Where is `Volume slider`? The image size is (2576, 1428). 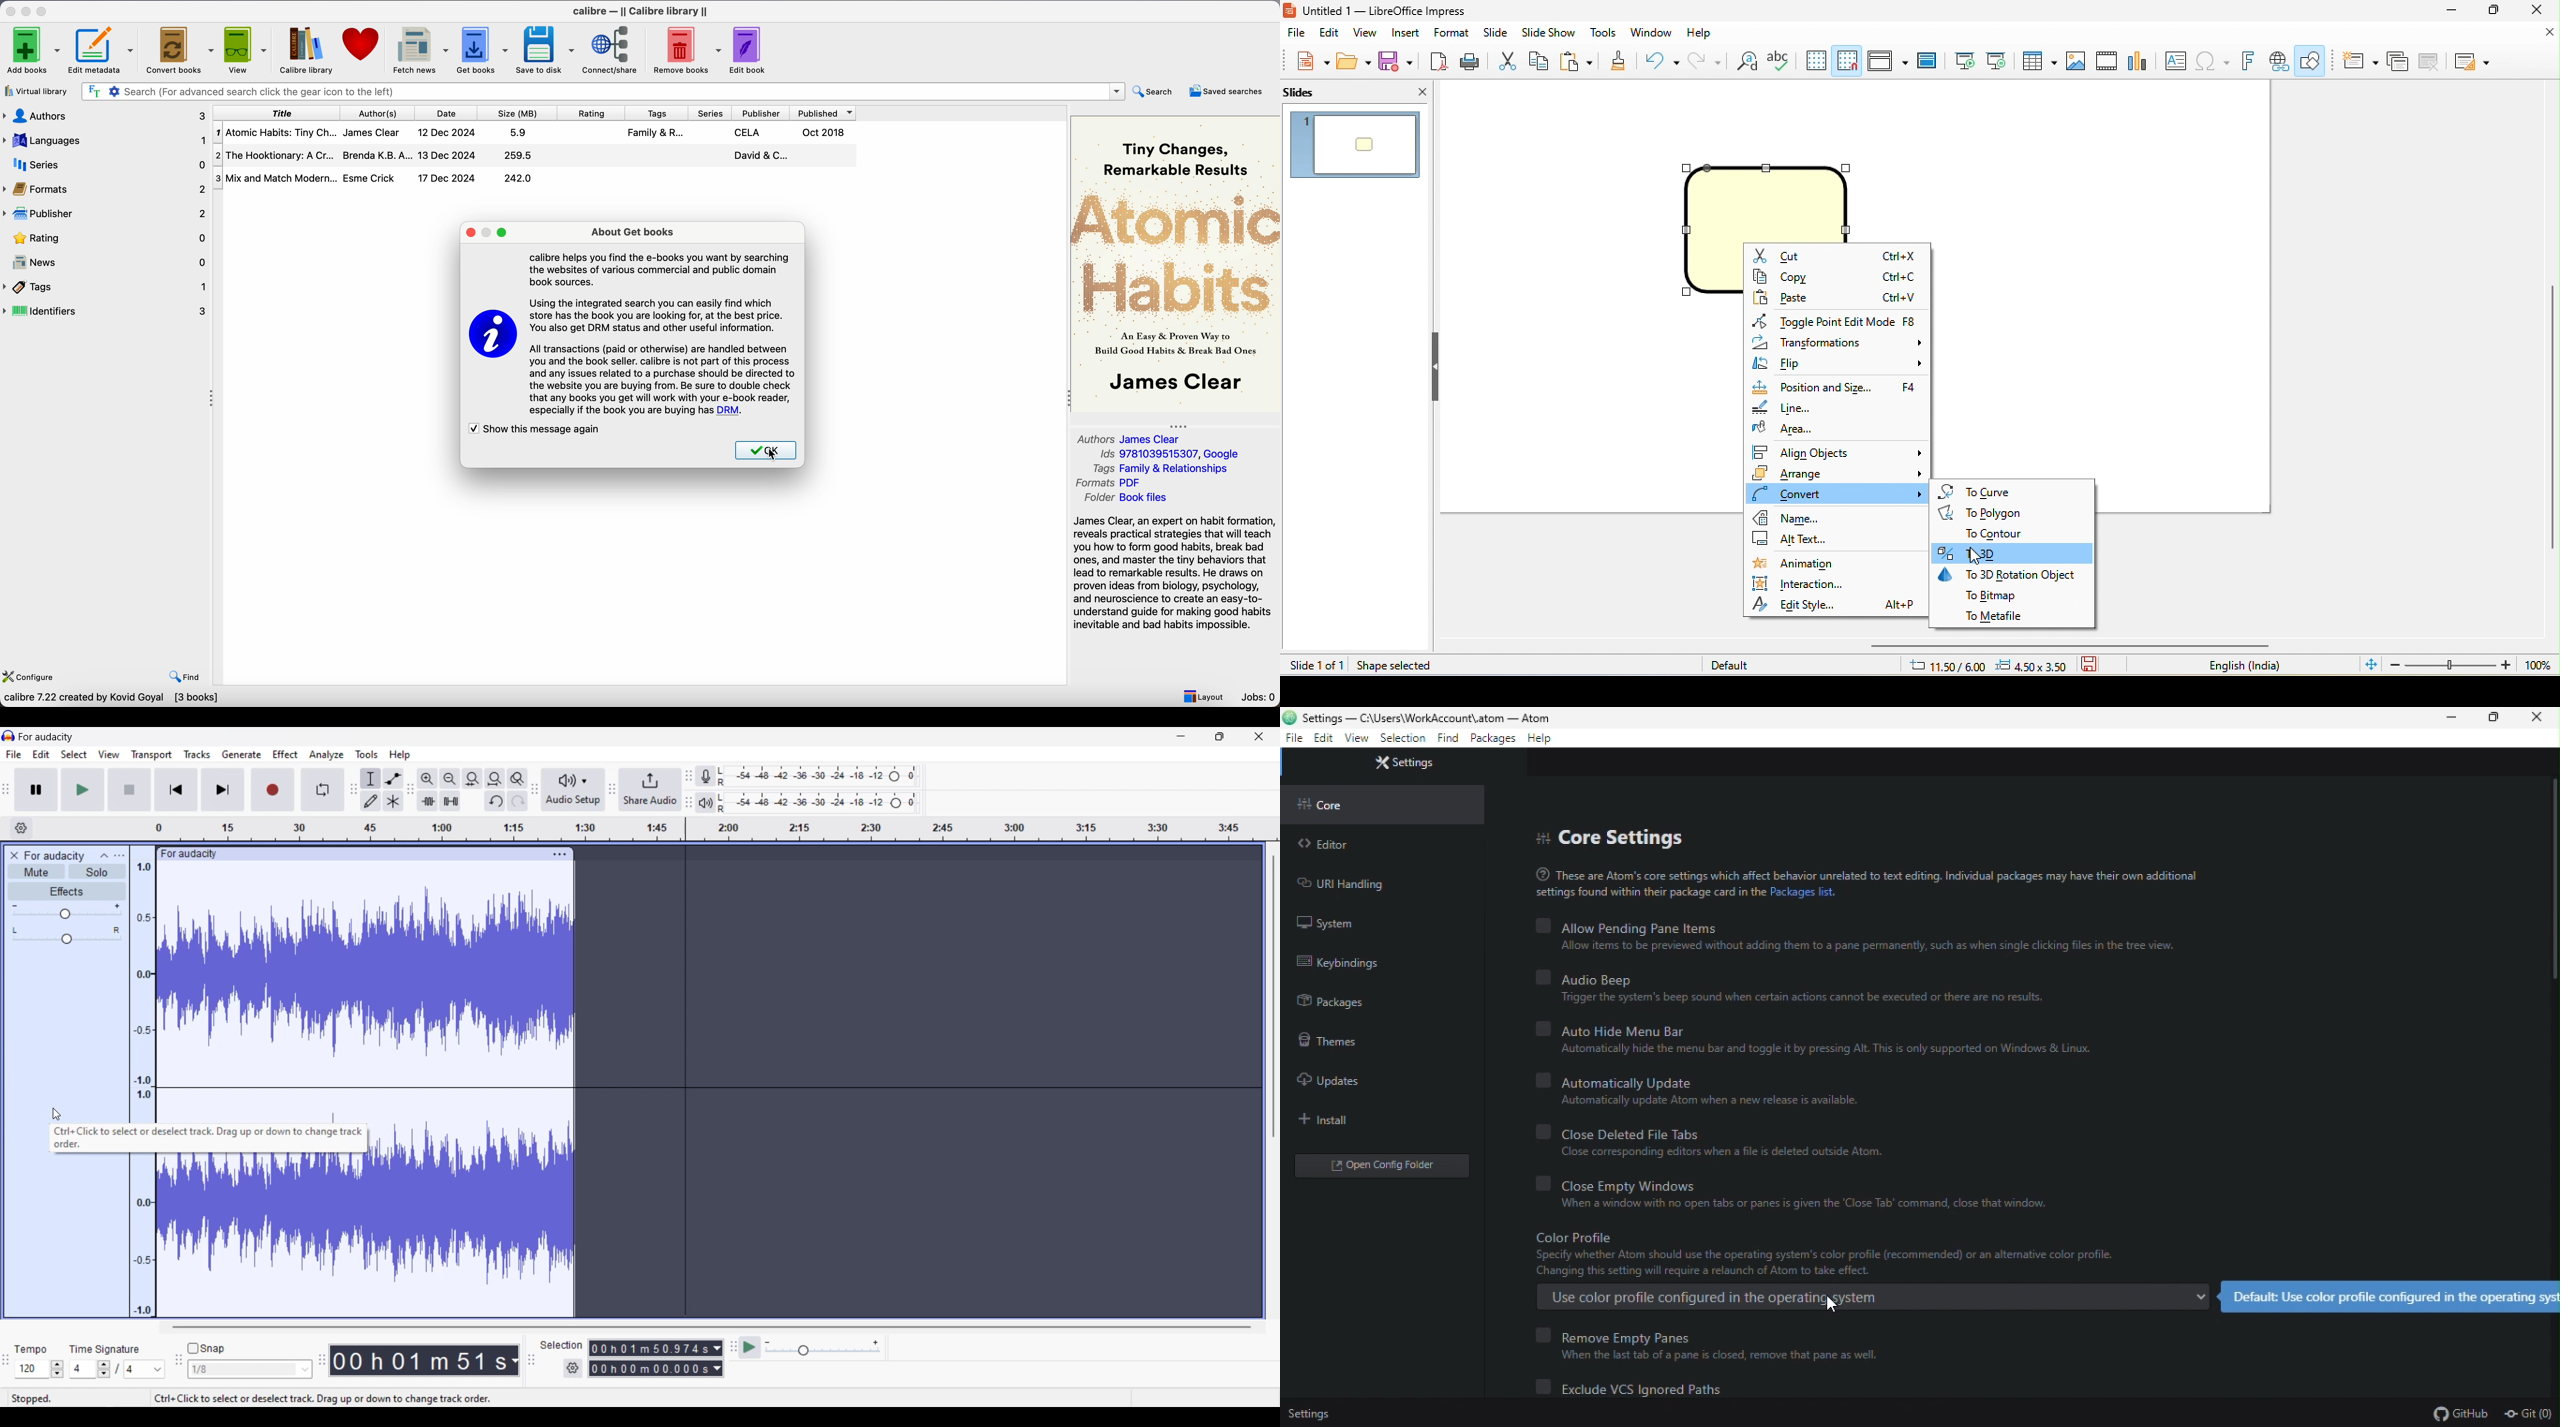
Volume slider is located at coordinates (67, 911).